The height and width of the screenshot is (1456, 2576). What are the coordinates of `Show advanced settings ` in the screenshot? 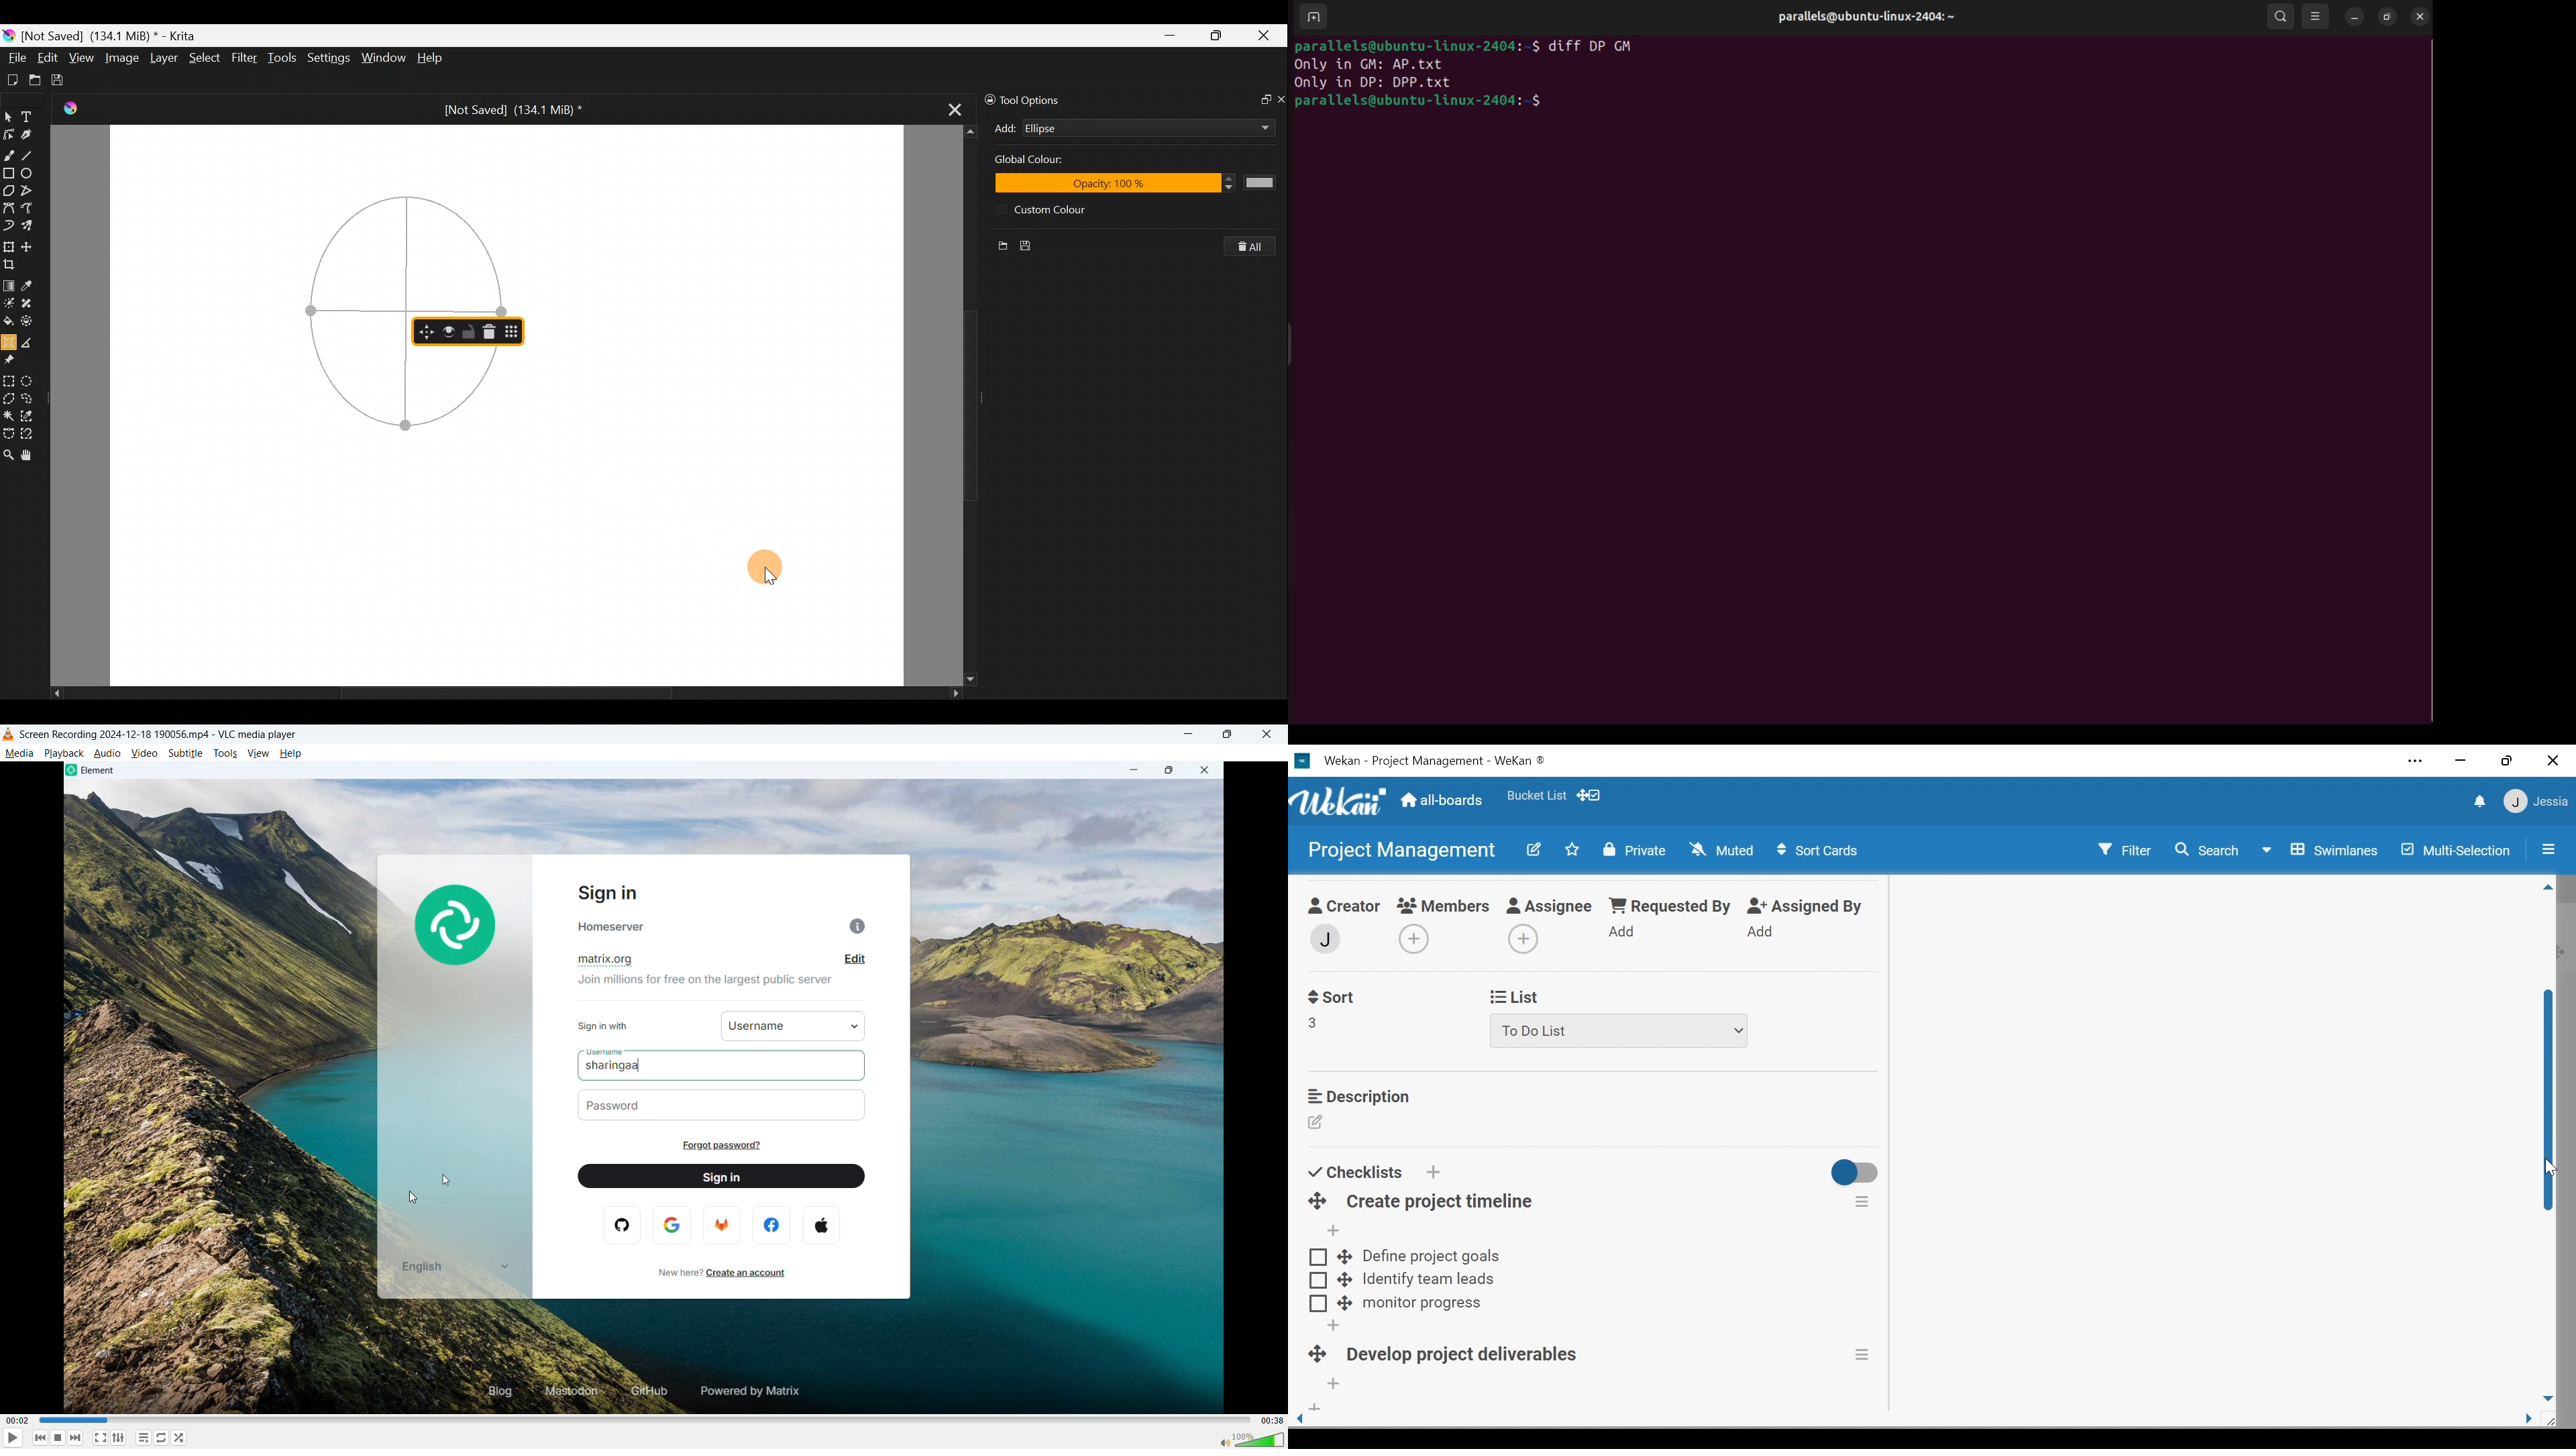 It's located at (118, 1438).